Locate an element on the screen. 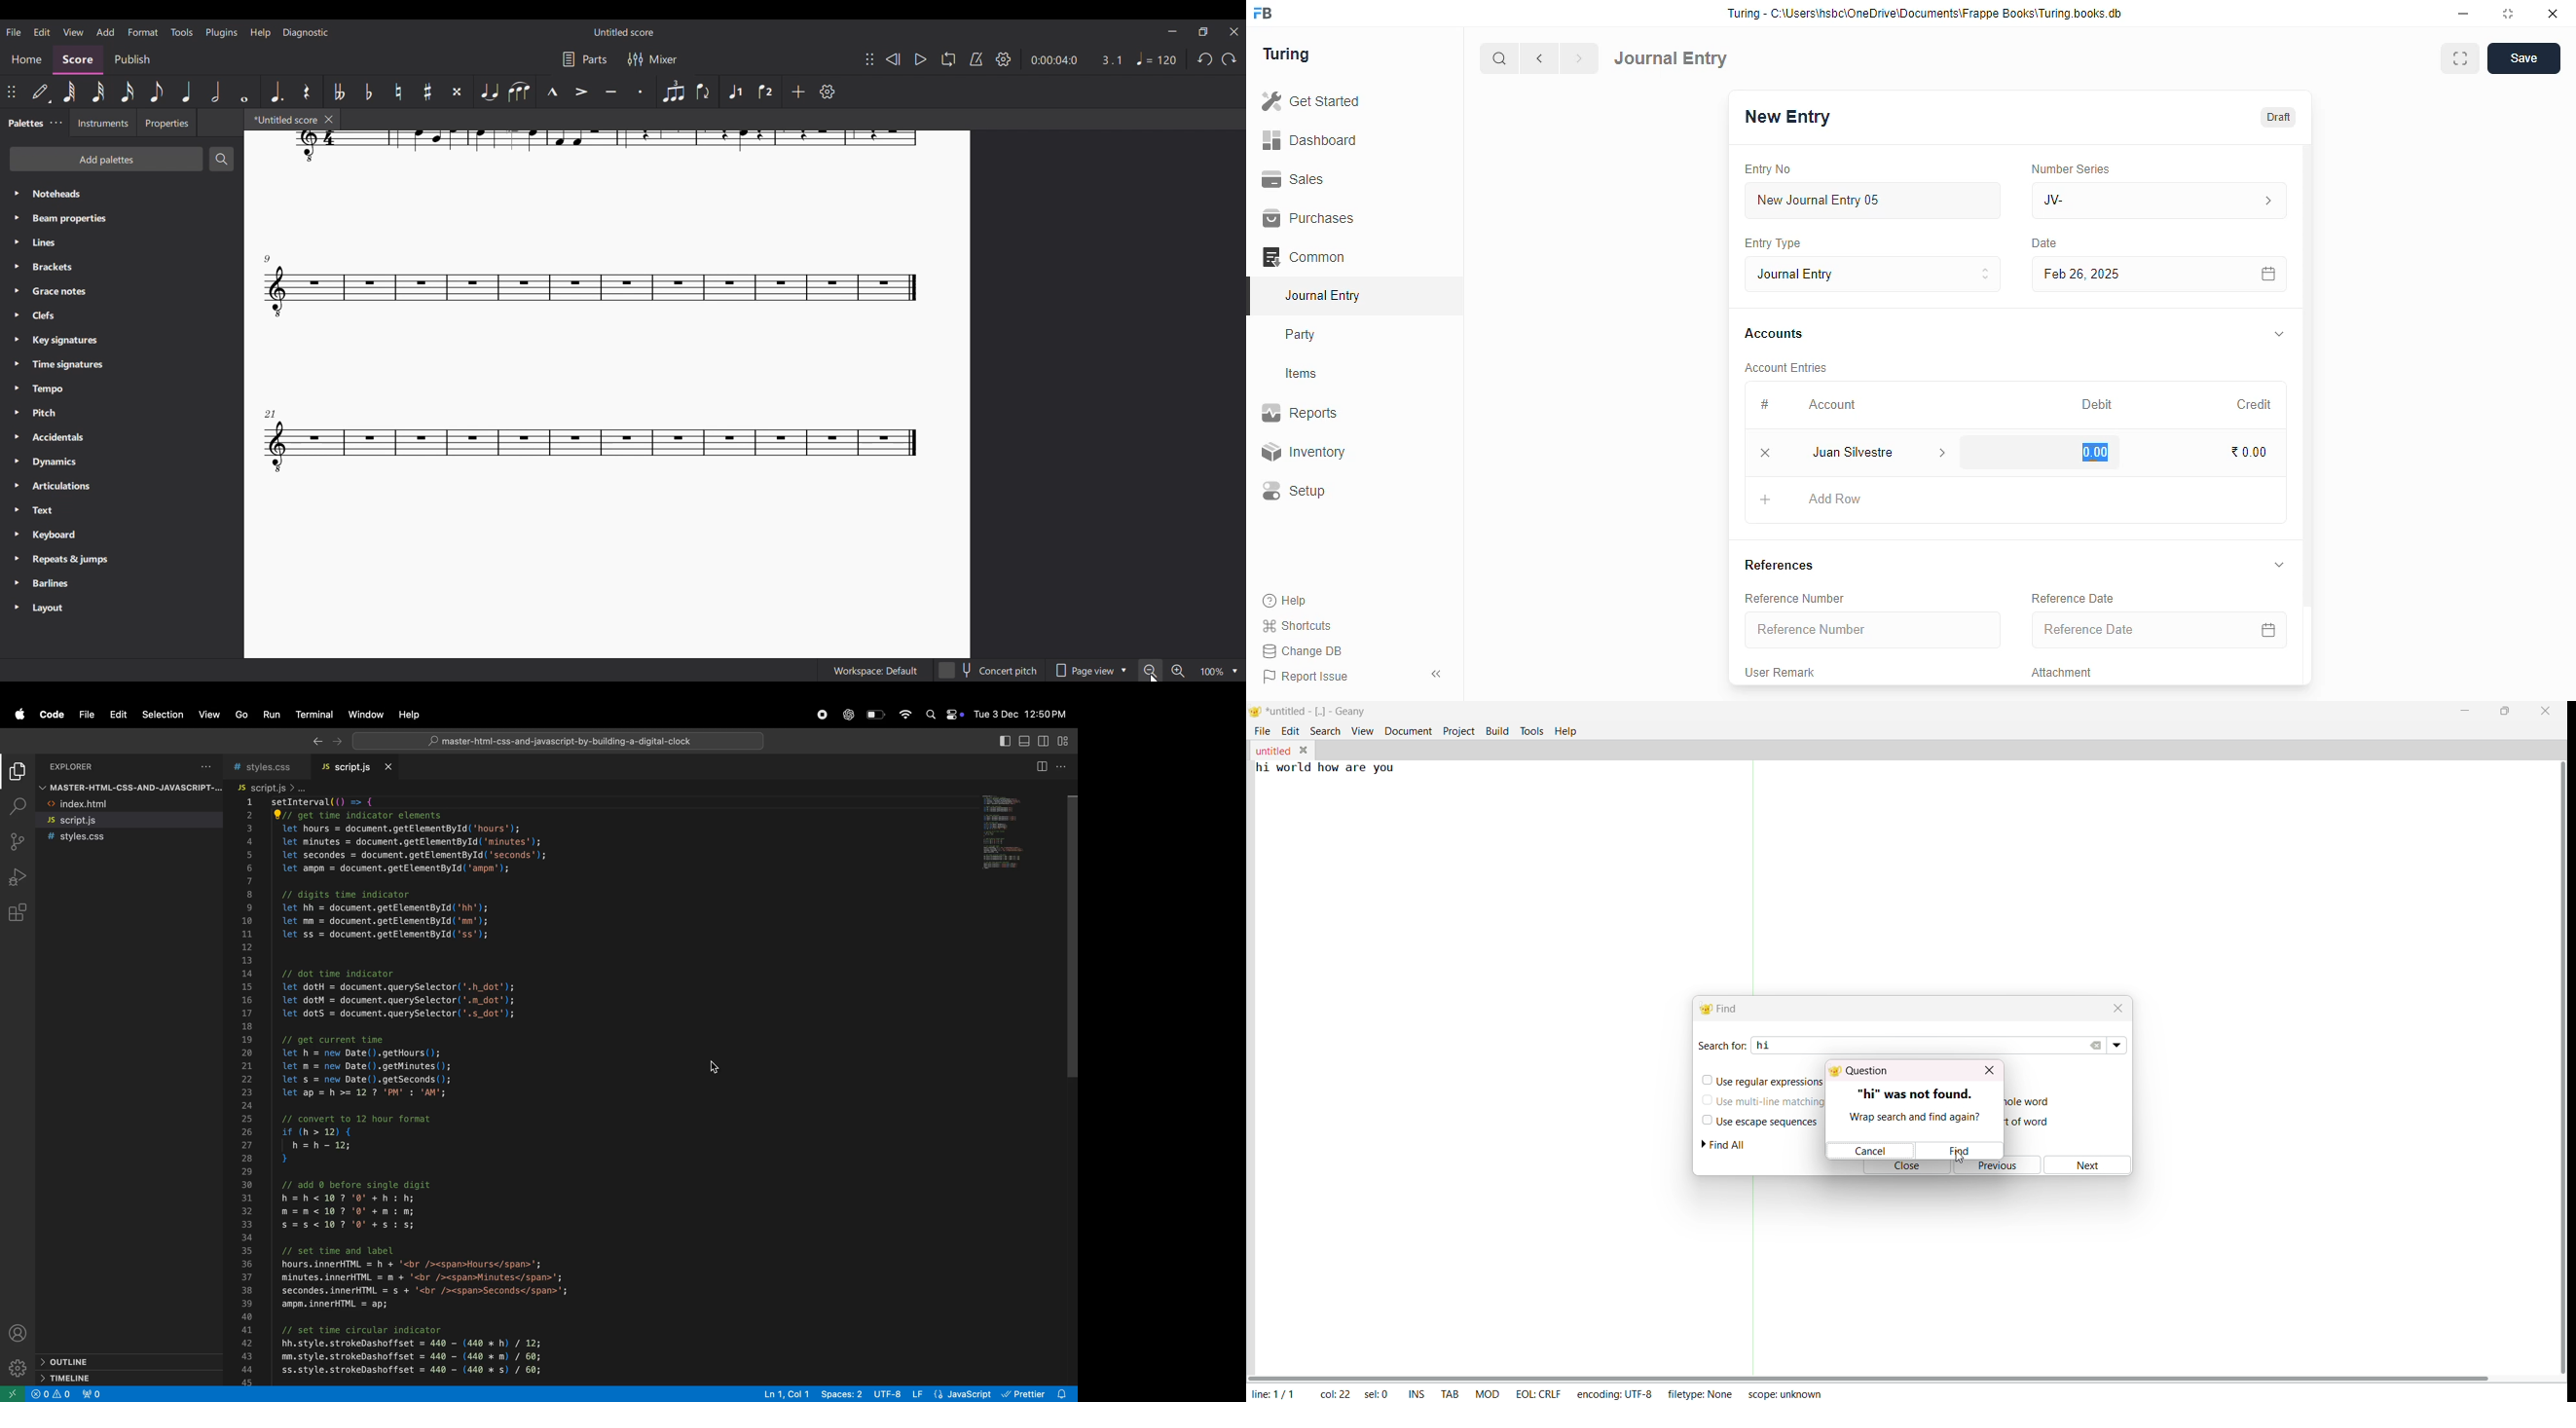  Close interface is located at coordinates (1234, 32).